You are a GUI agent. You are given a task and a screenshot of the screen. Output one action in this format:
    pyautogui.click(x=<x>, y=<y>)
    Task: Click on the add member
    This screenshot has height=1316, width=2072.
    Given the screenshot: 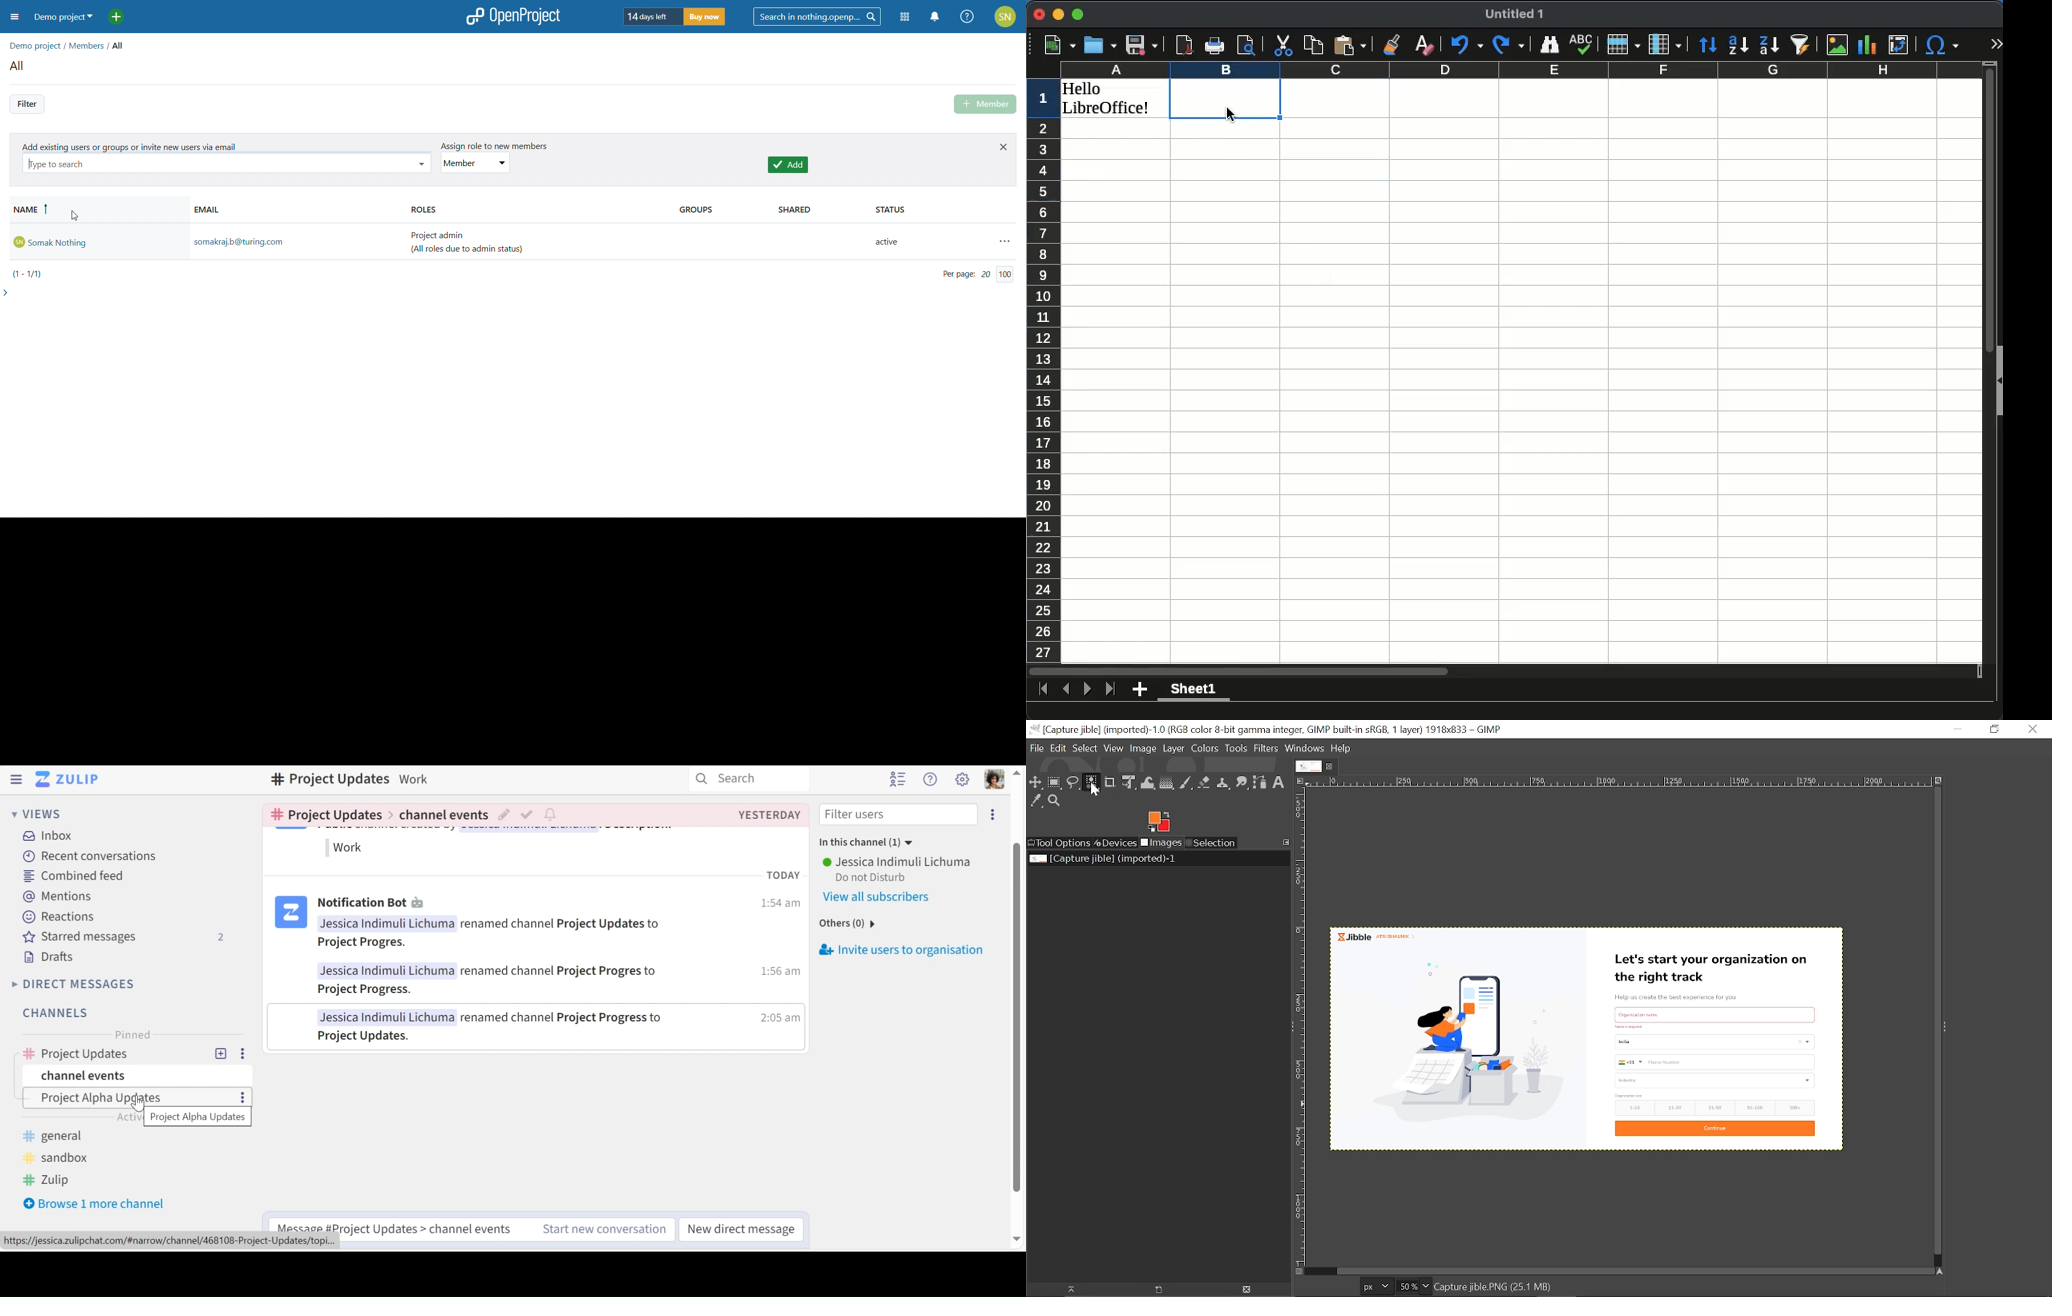 What is the action you would take?
    pyautogui.click(x=986, y=104)
    